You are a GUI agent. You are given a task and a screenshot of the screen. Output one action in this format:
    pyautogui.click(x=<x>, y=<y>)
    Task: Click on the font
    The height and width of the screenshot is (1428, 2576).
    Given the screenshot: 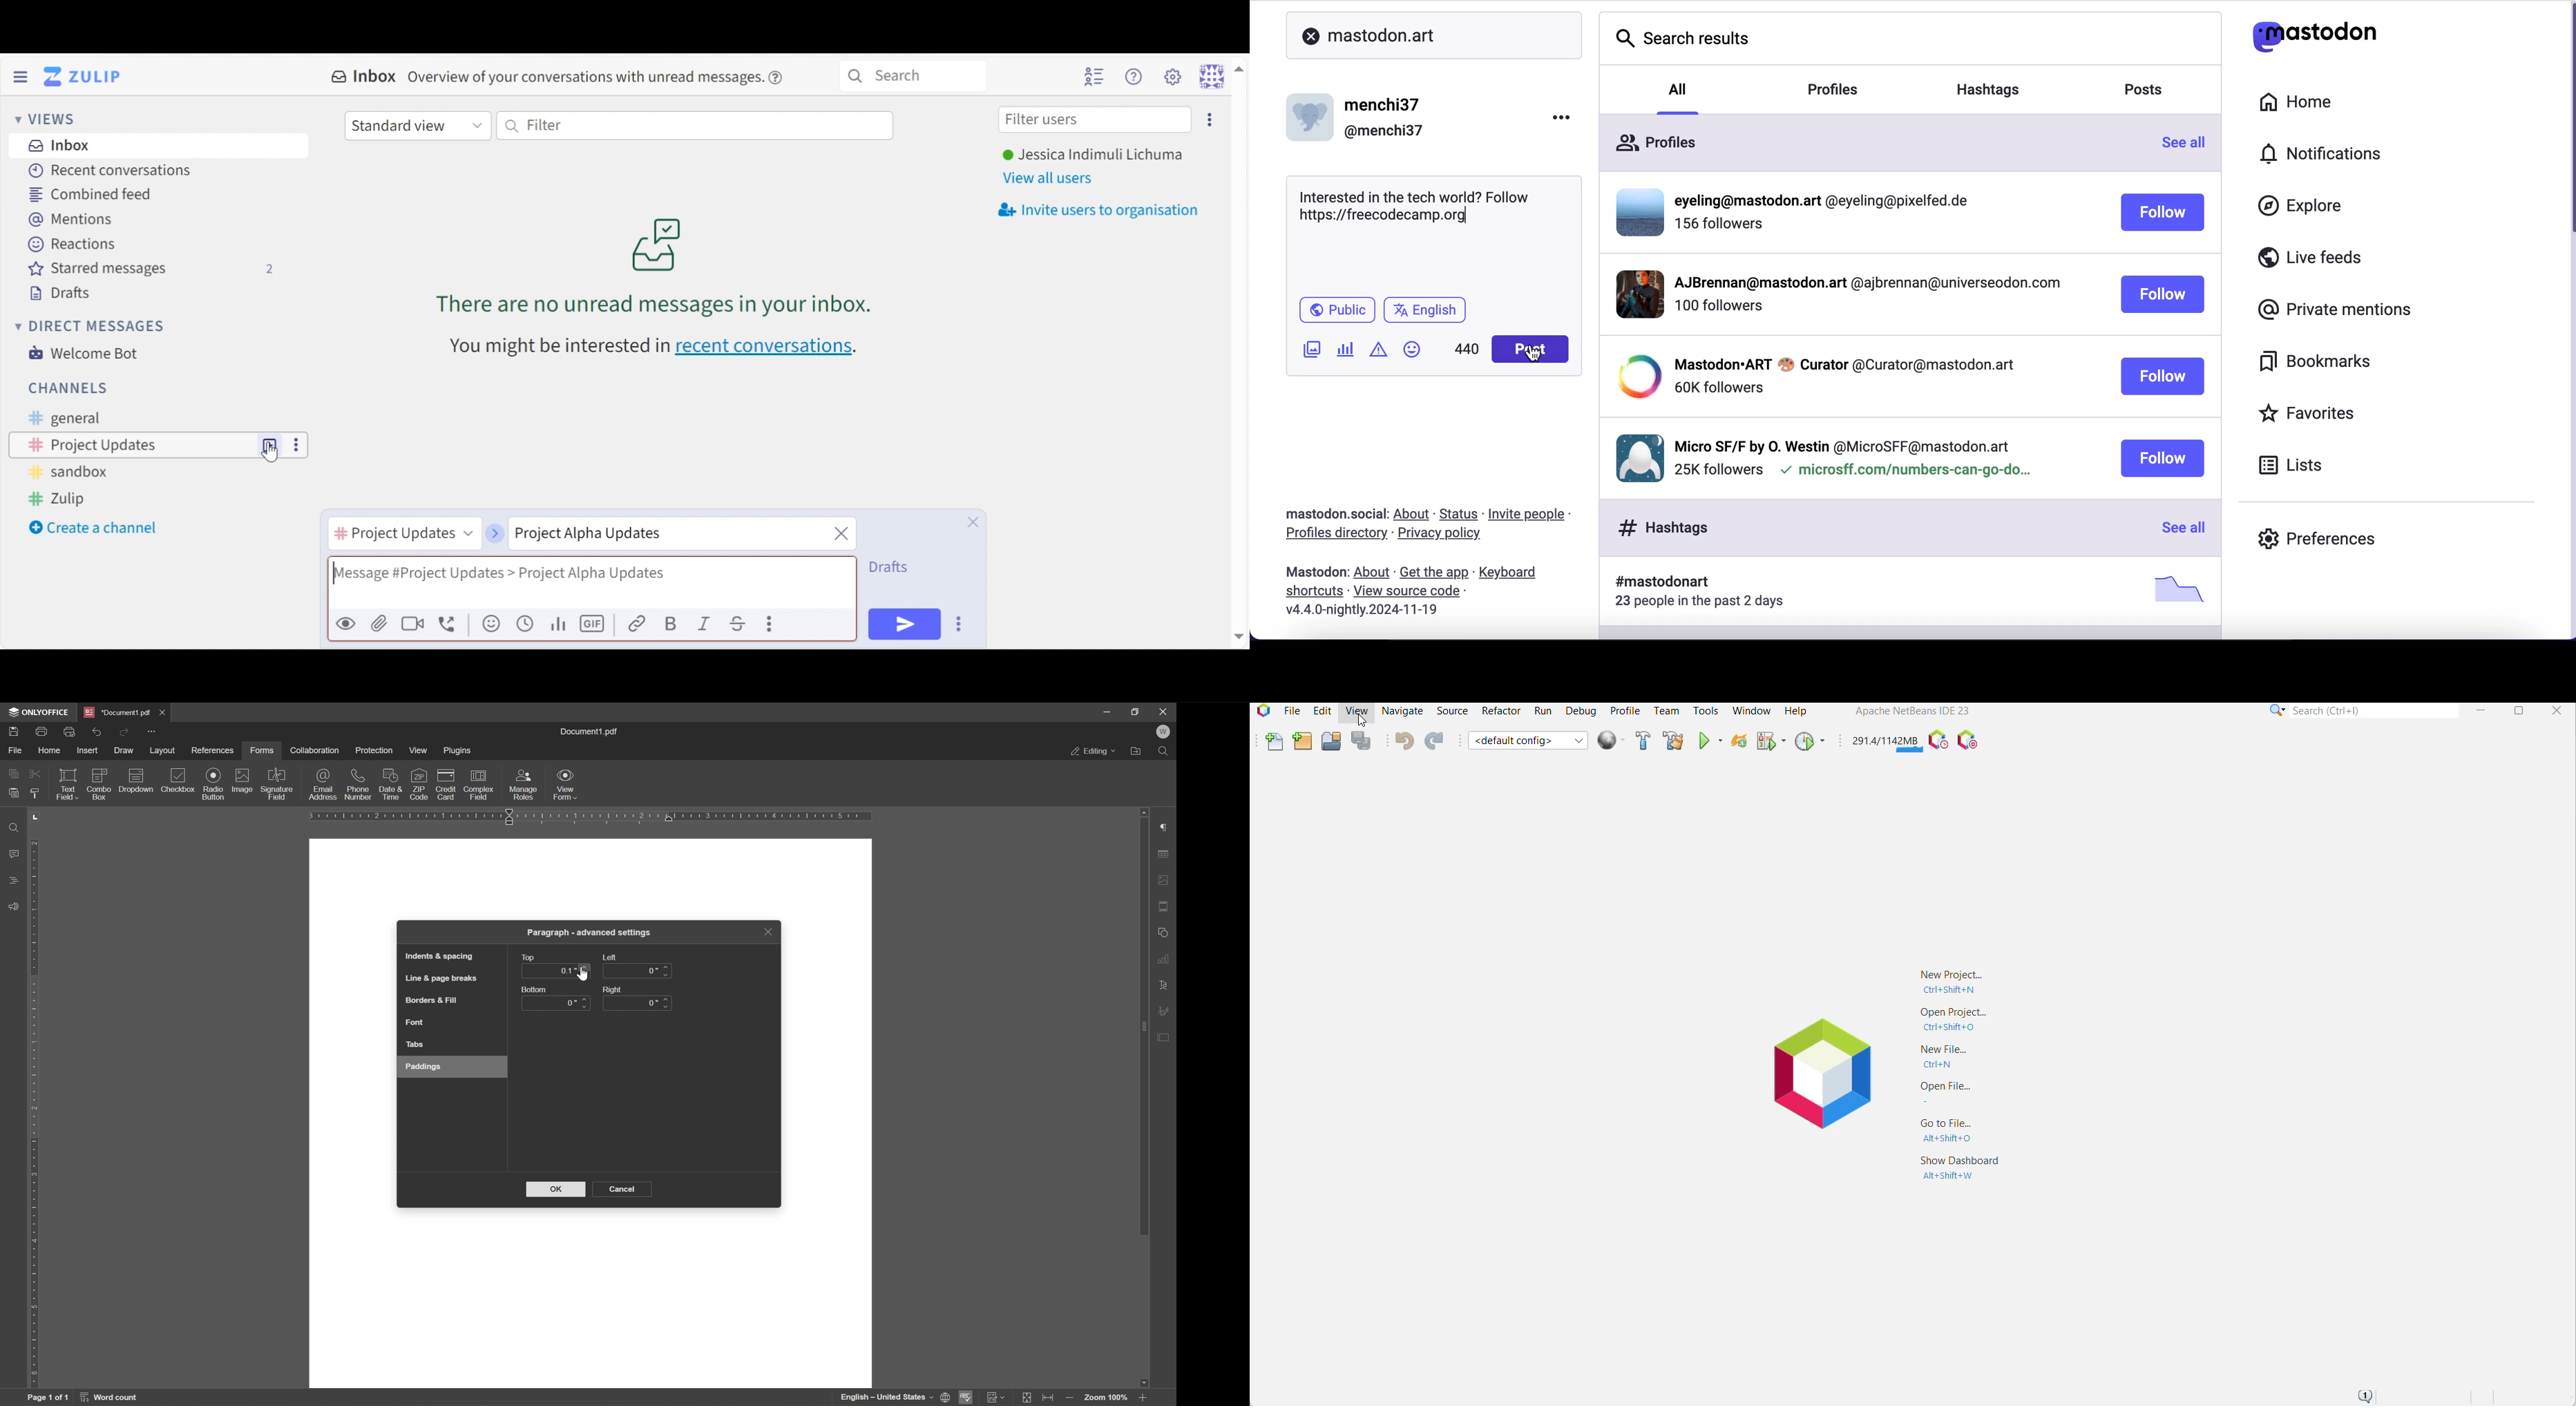 What is the action you would take?
    pyautogui.click(x=417, y=1022)
    